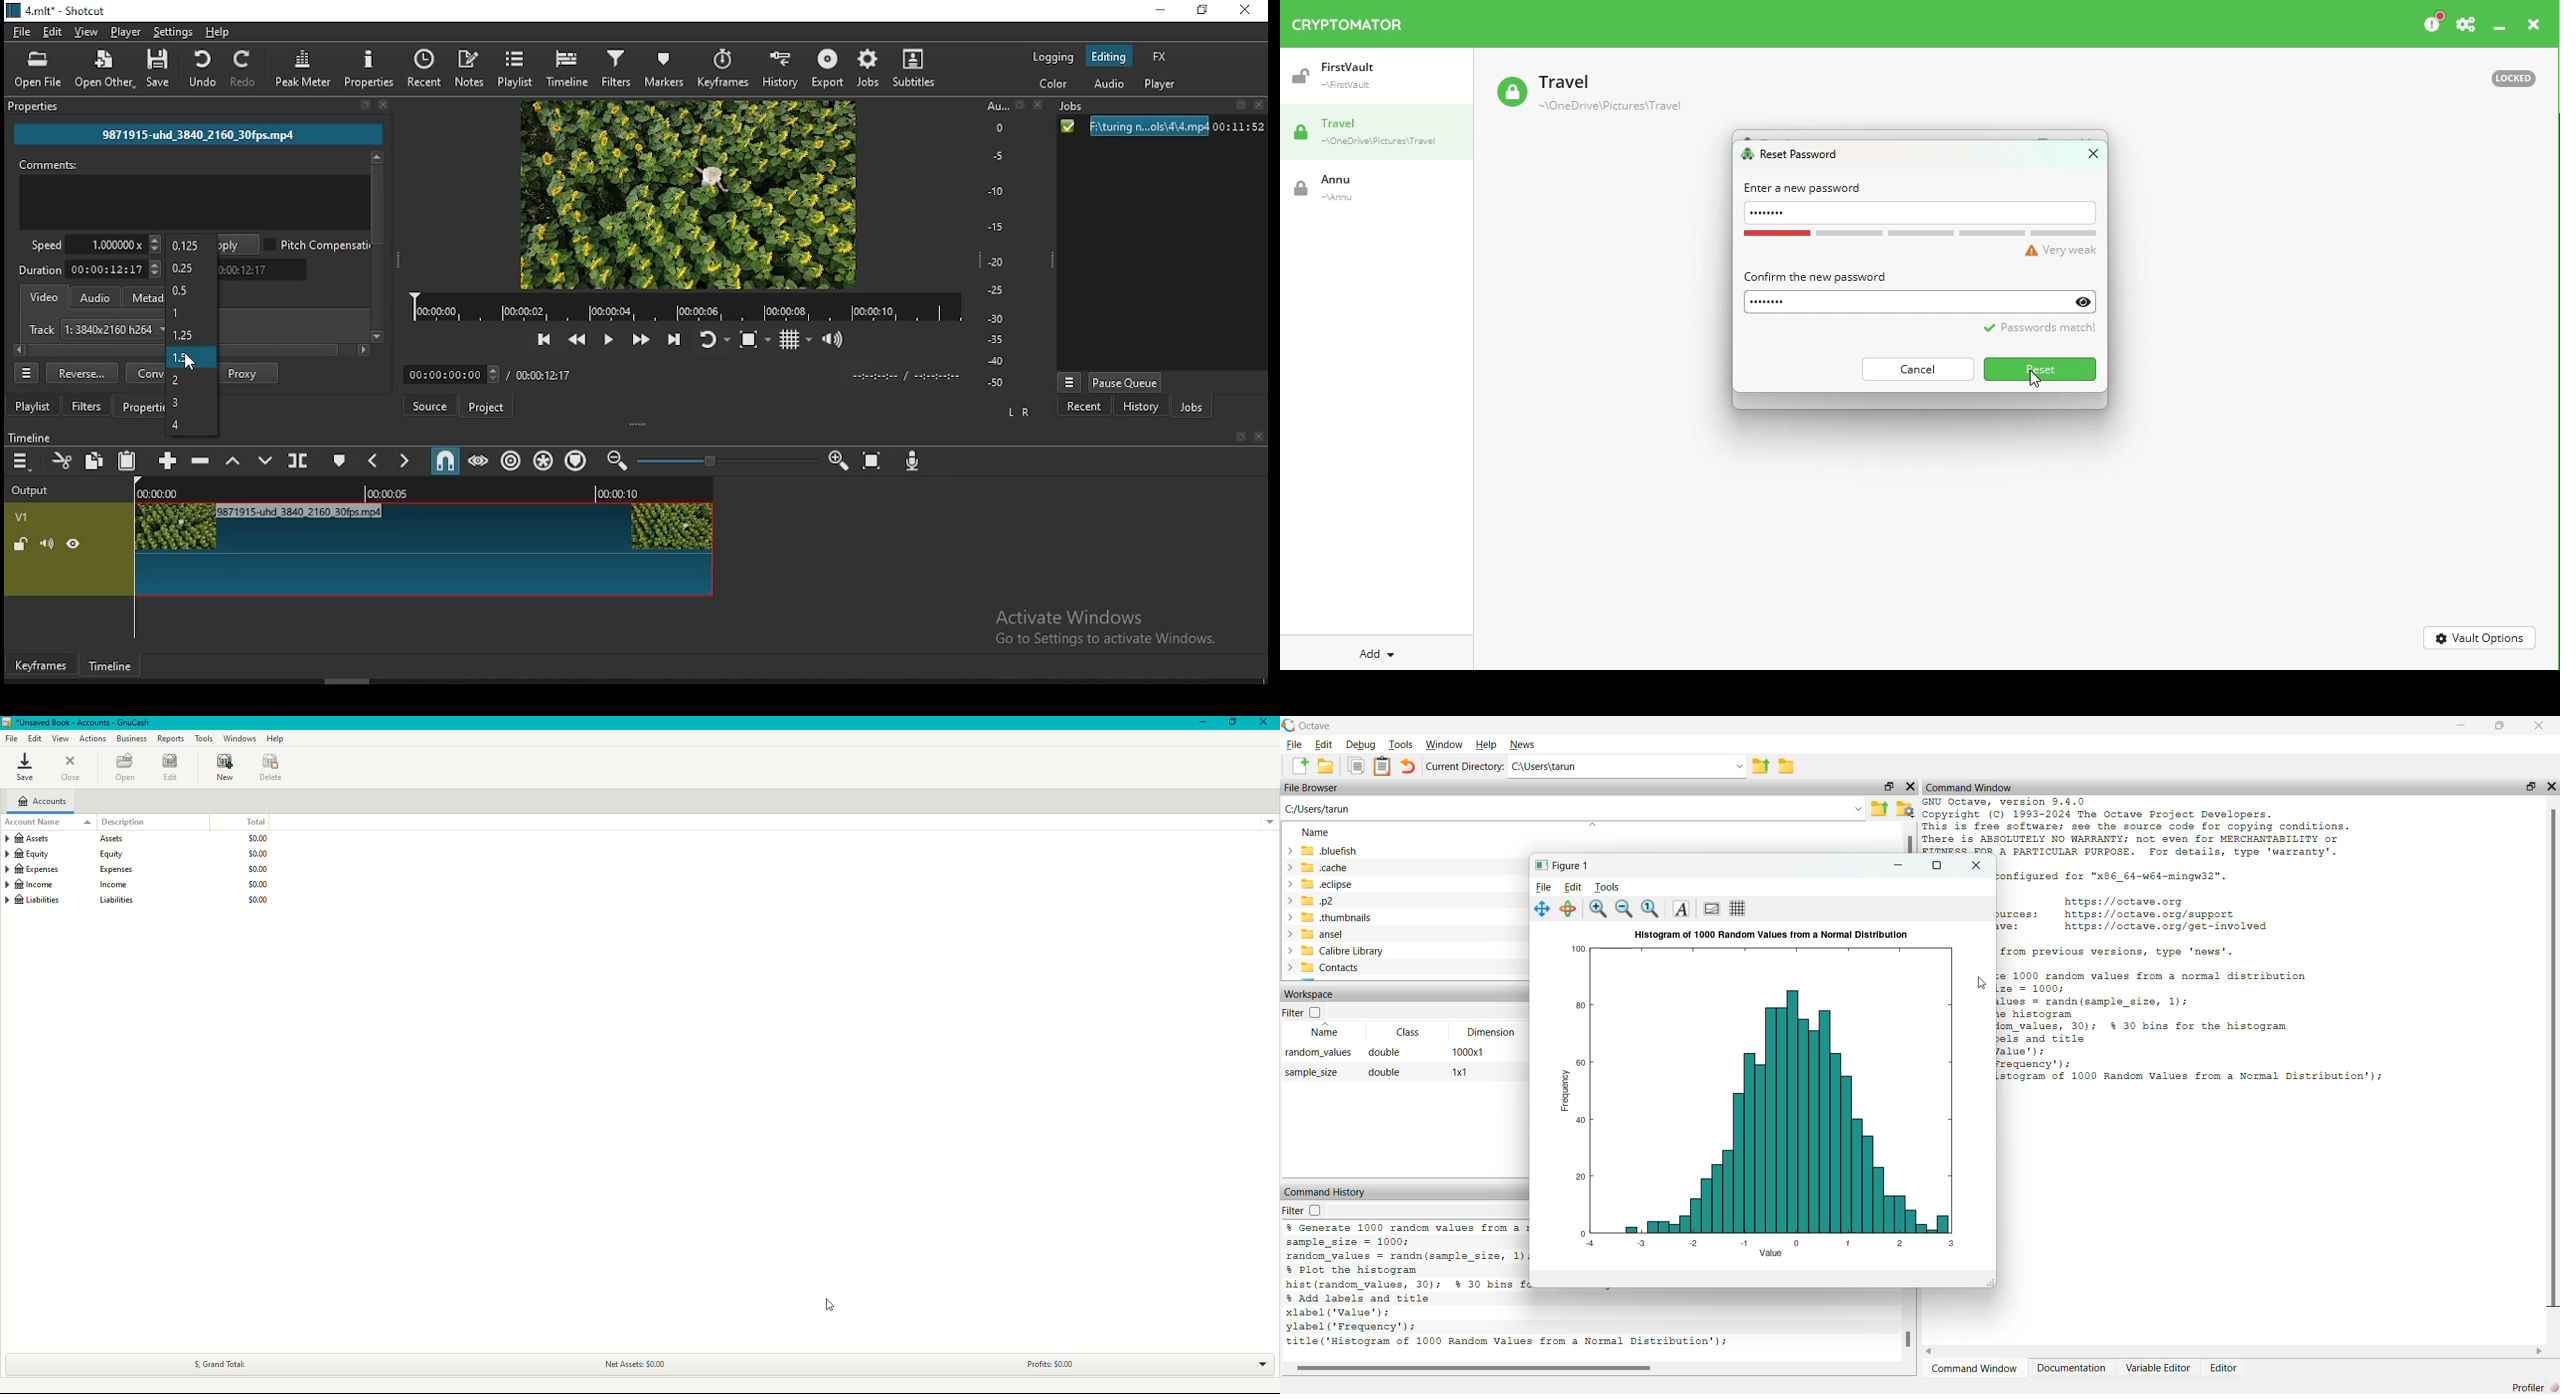 This screenshot has height=1400, width=2576. I want to click on Unnamed Book - Accounts - GnuCash, so click(81, 723).